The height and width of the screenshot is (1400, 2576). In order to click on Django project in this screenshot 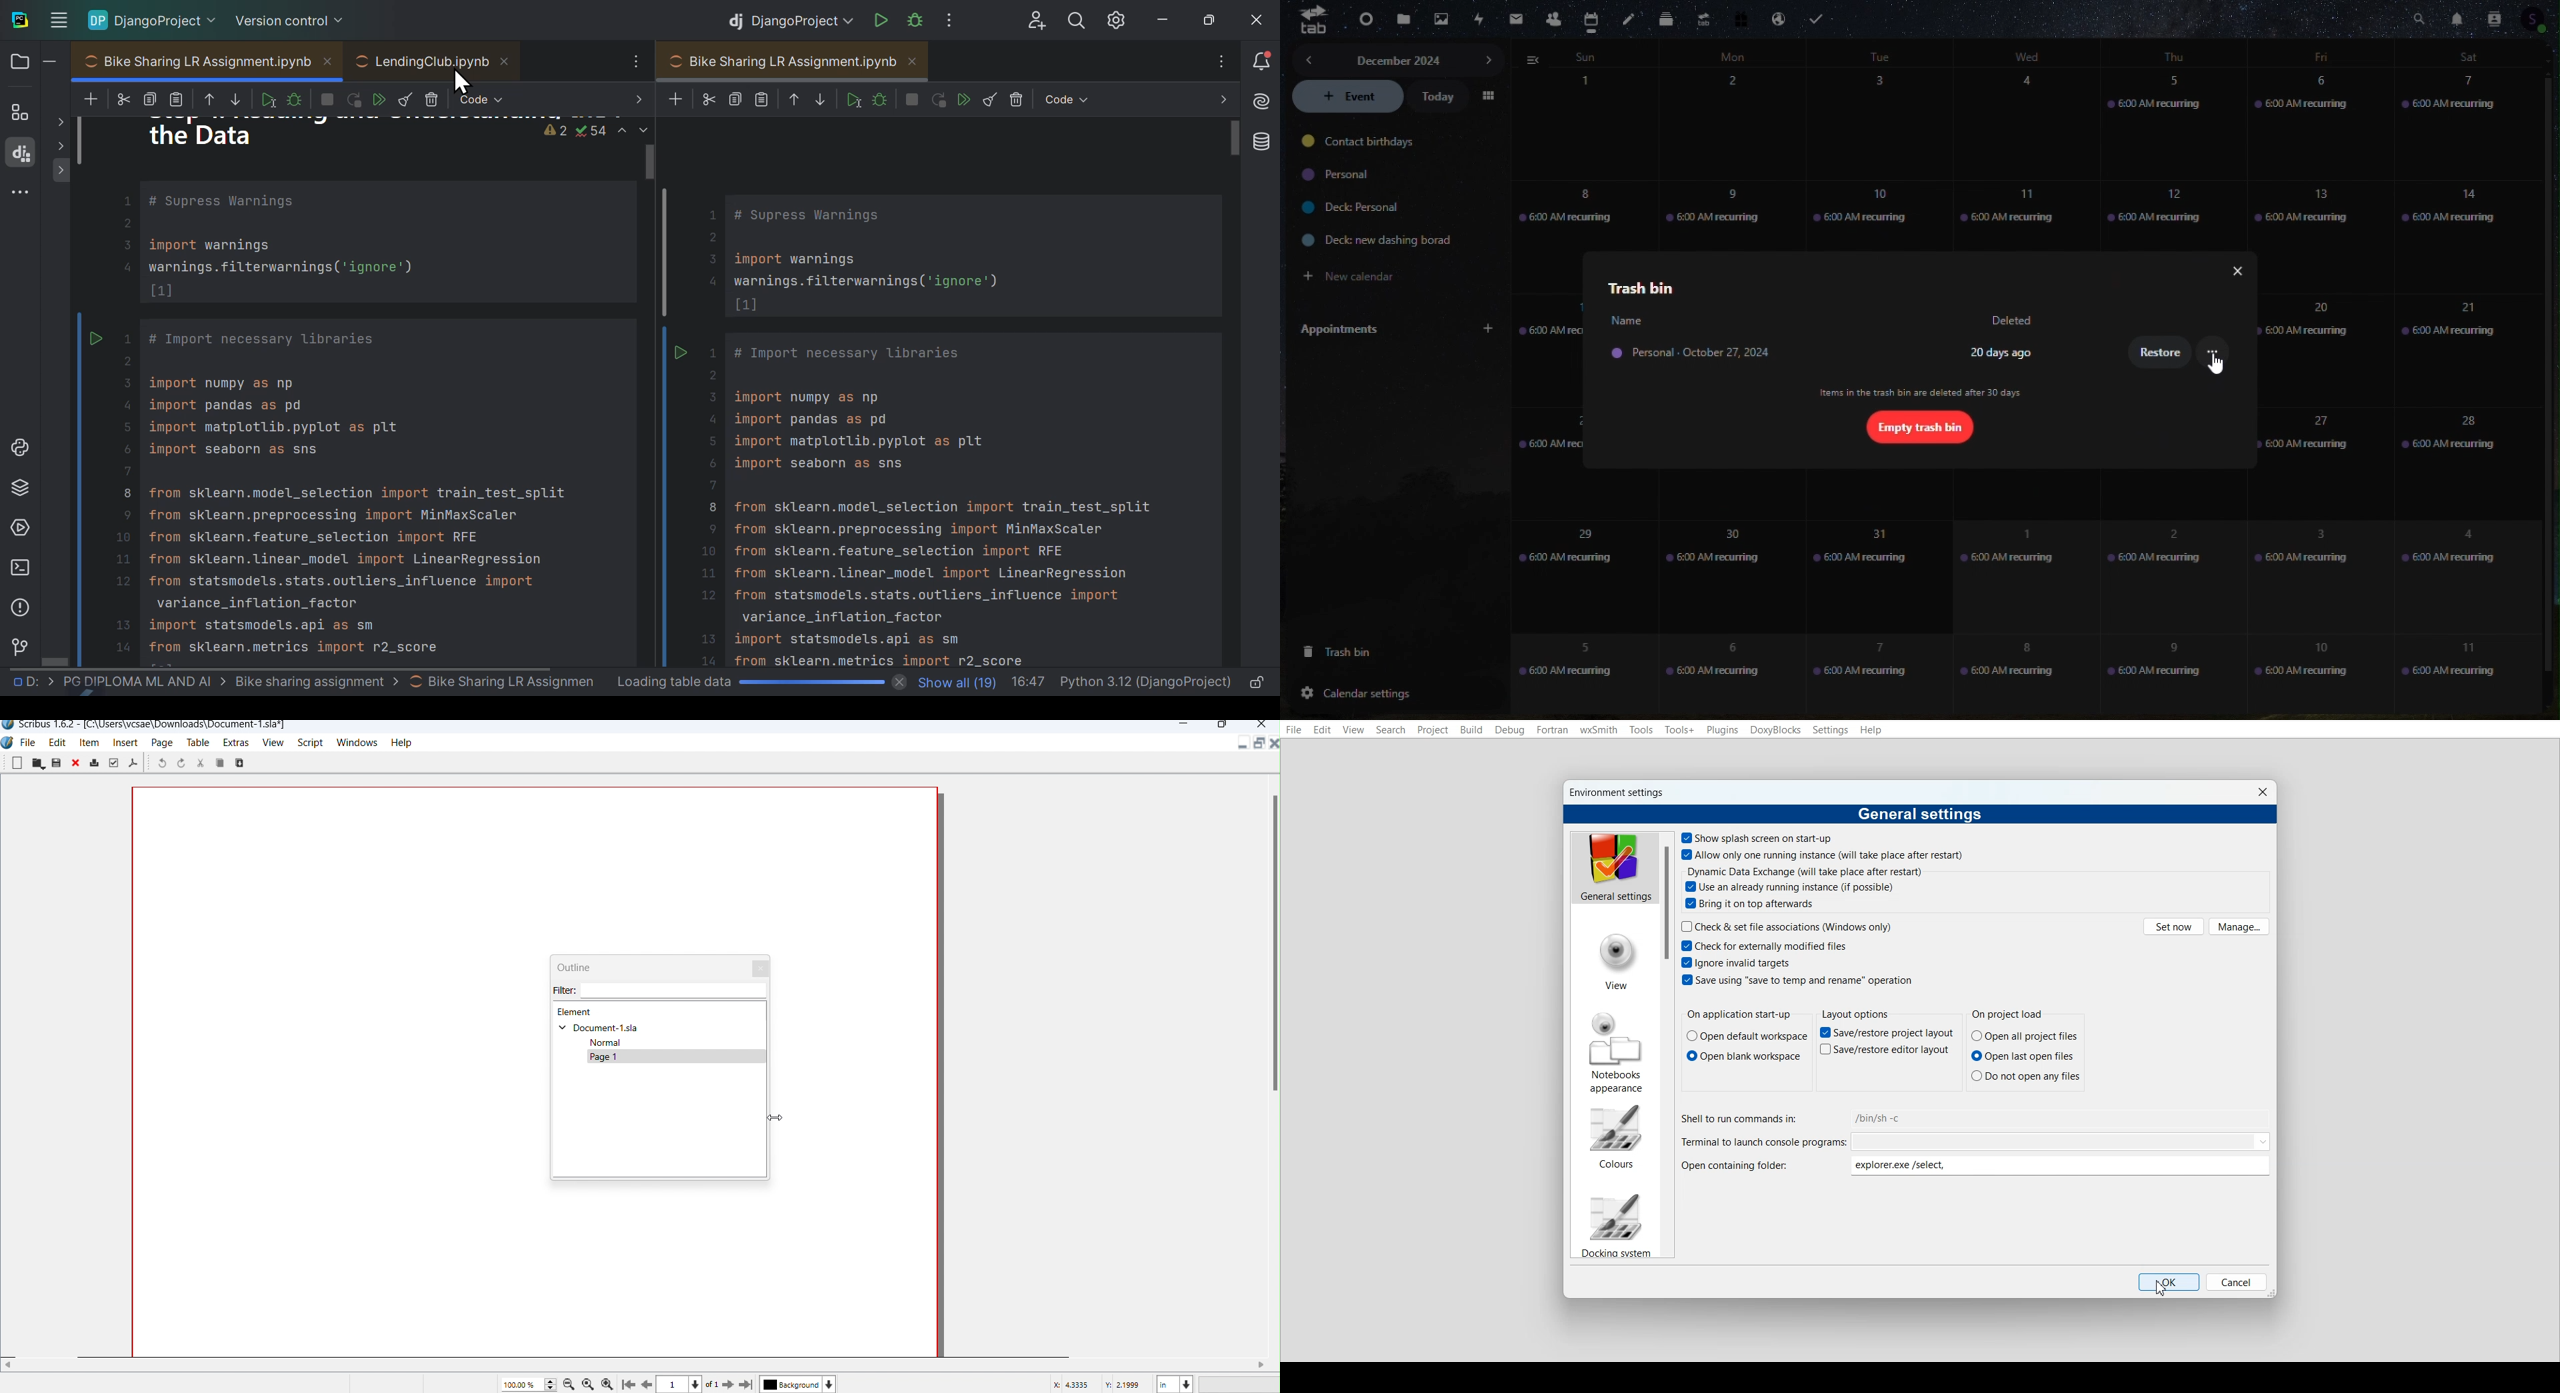, I will do `click(789, 17)`.